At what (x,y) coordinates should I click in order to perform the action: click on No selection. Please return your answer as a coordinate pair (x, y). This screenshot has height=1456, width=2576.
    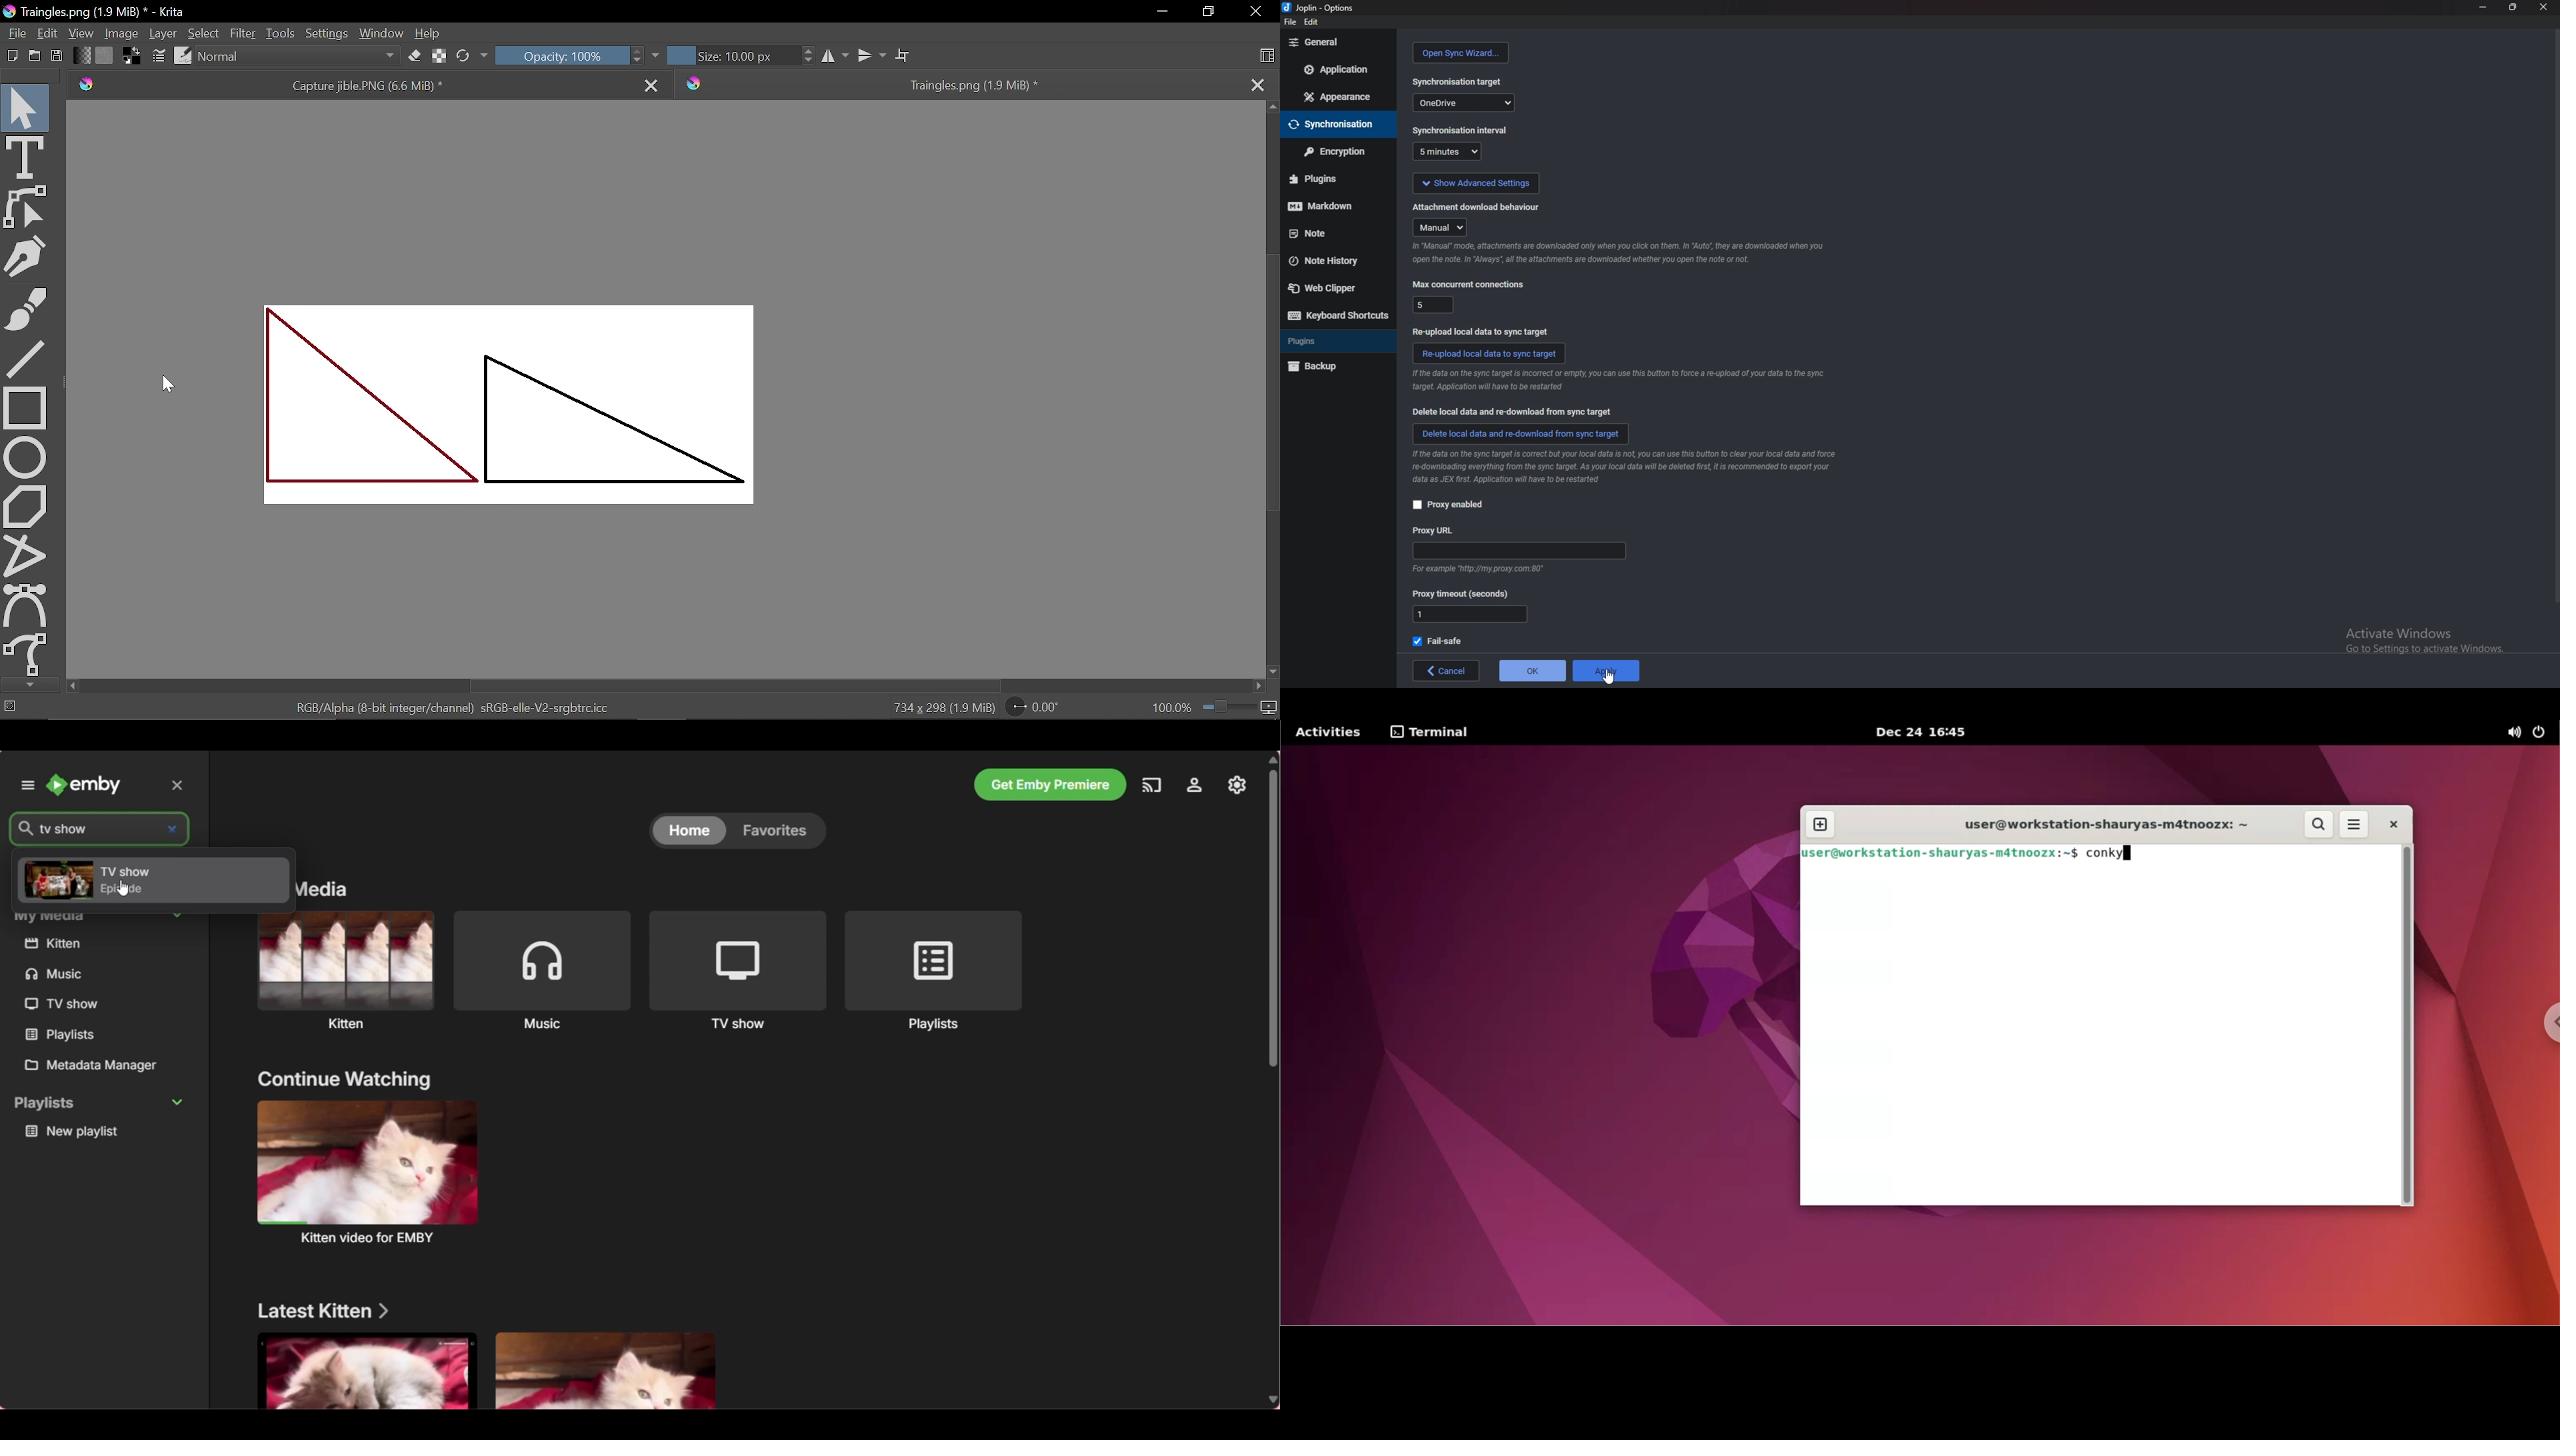
    Looking at the image, I should click on (11, 709).